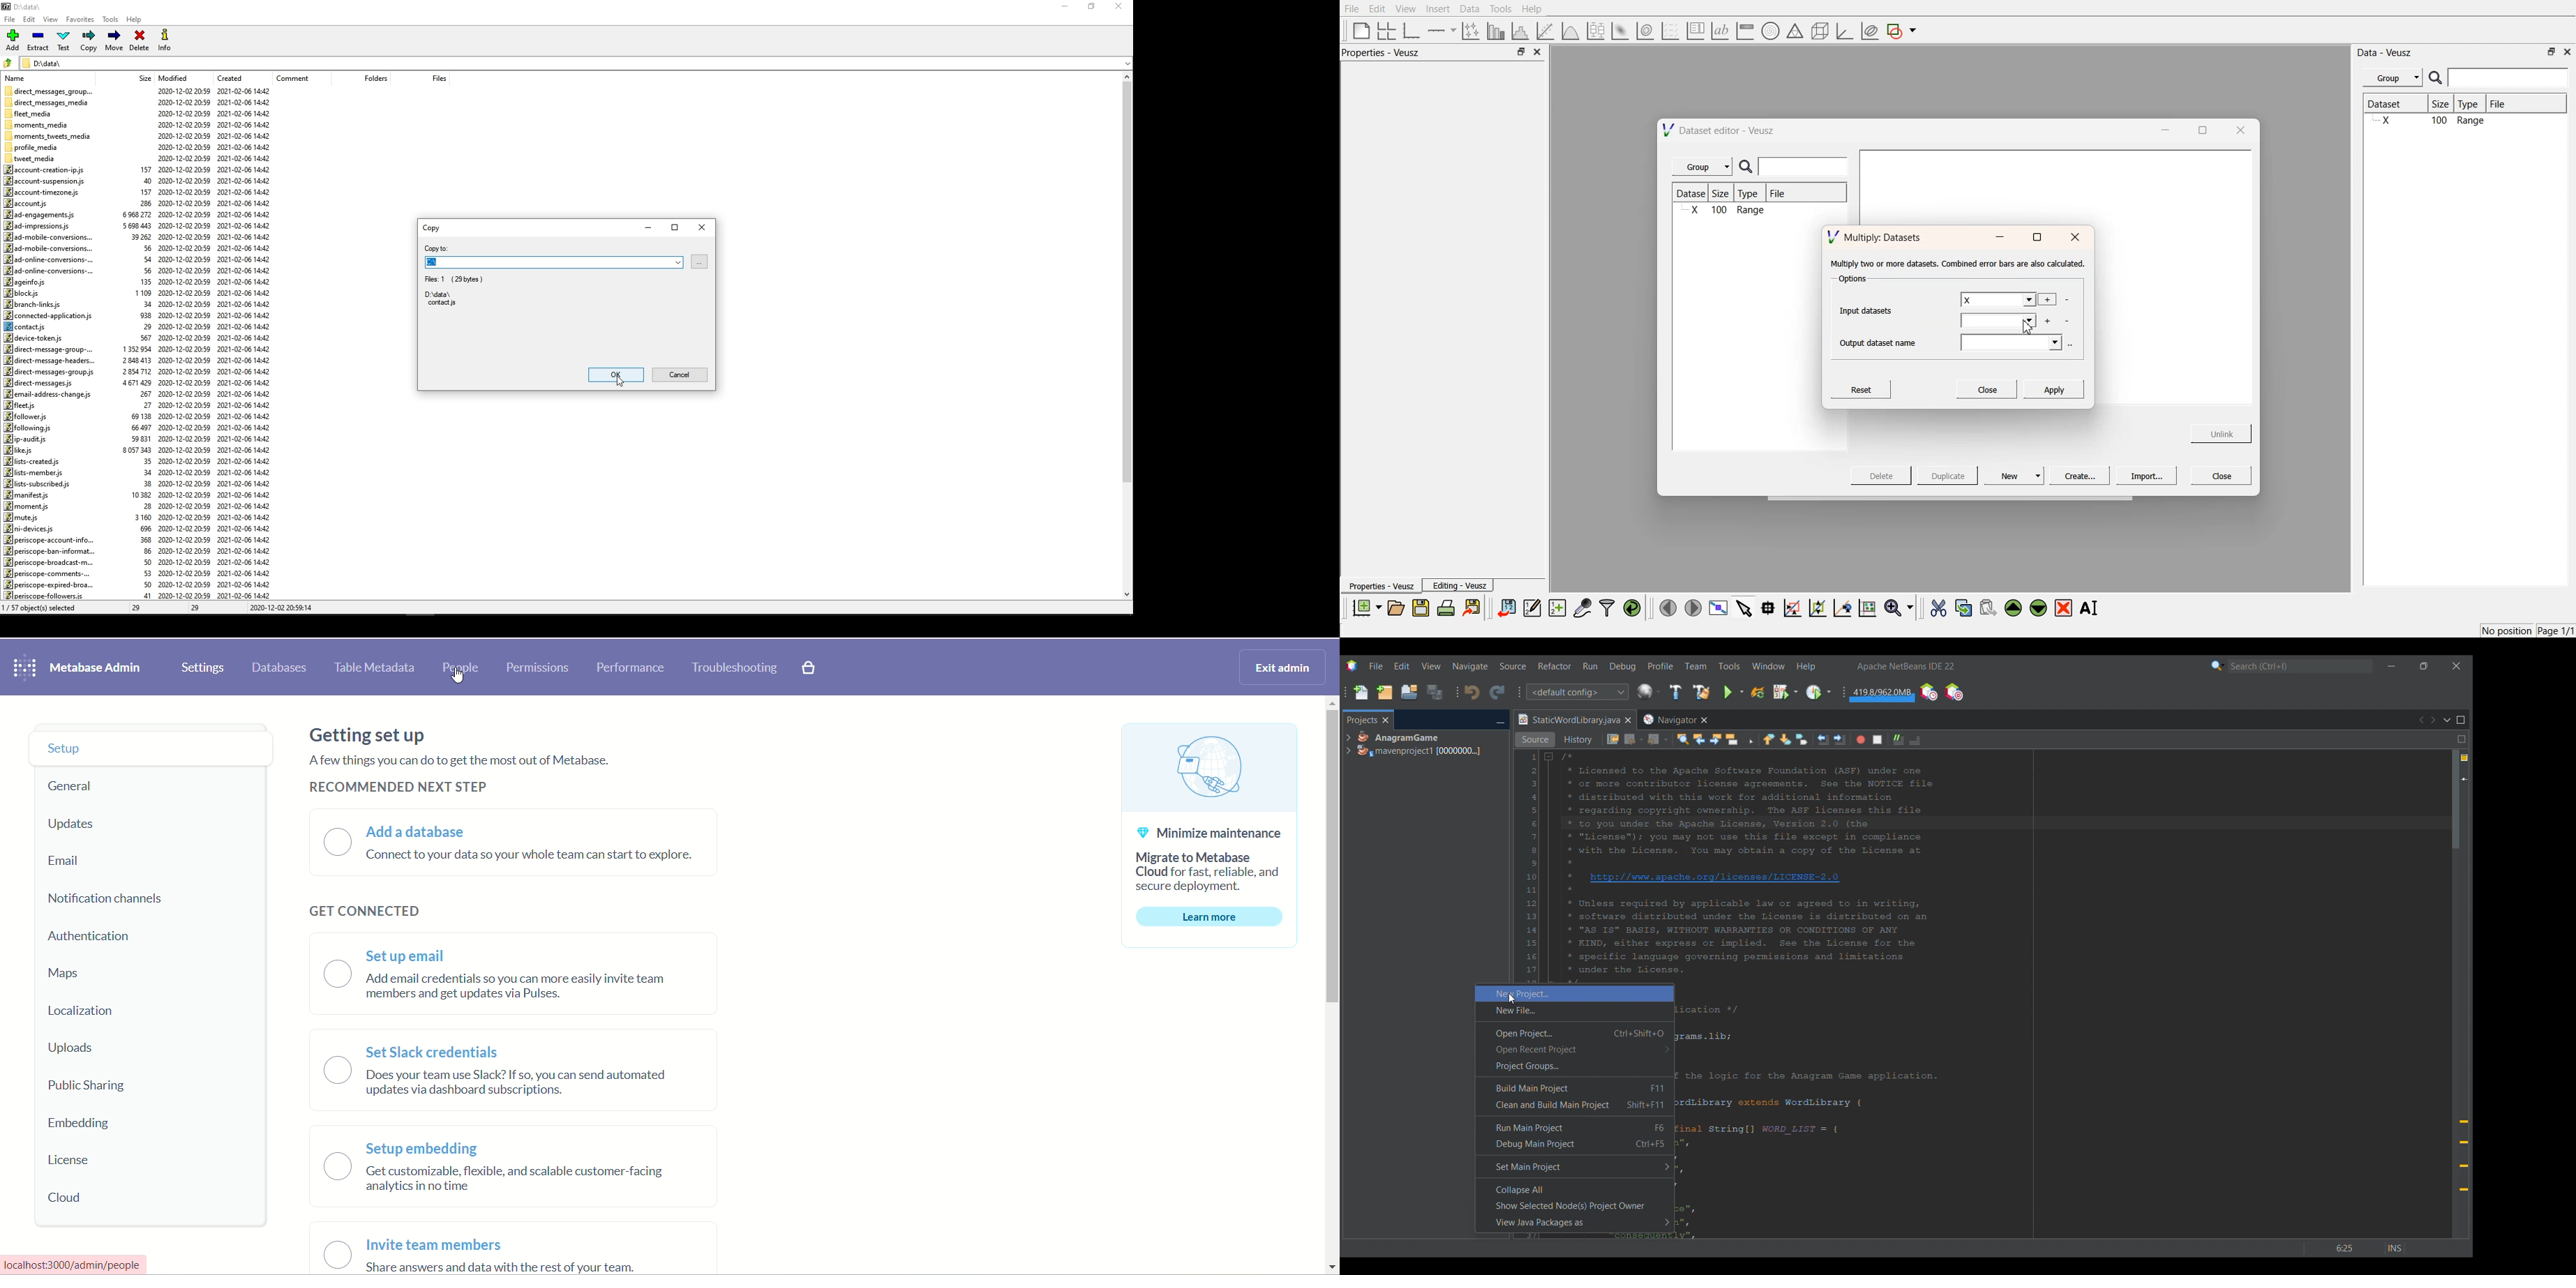 The image size is (2576, 1288). I want to click on text, so click(524, 987).